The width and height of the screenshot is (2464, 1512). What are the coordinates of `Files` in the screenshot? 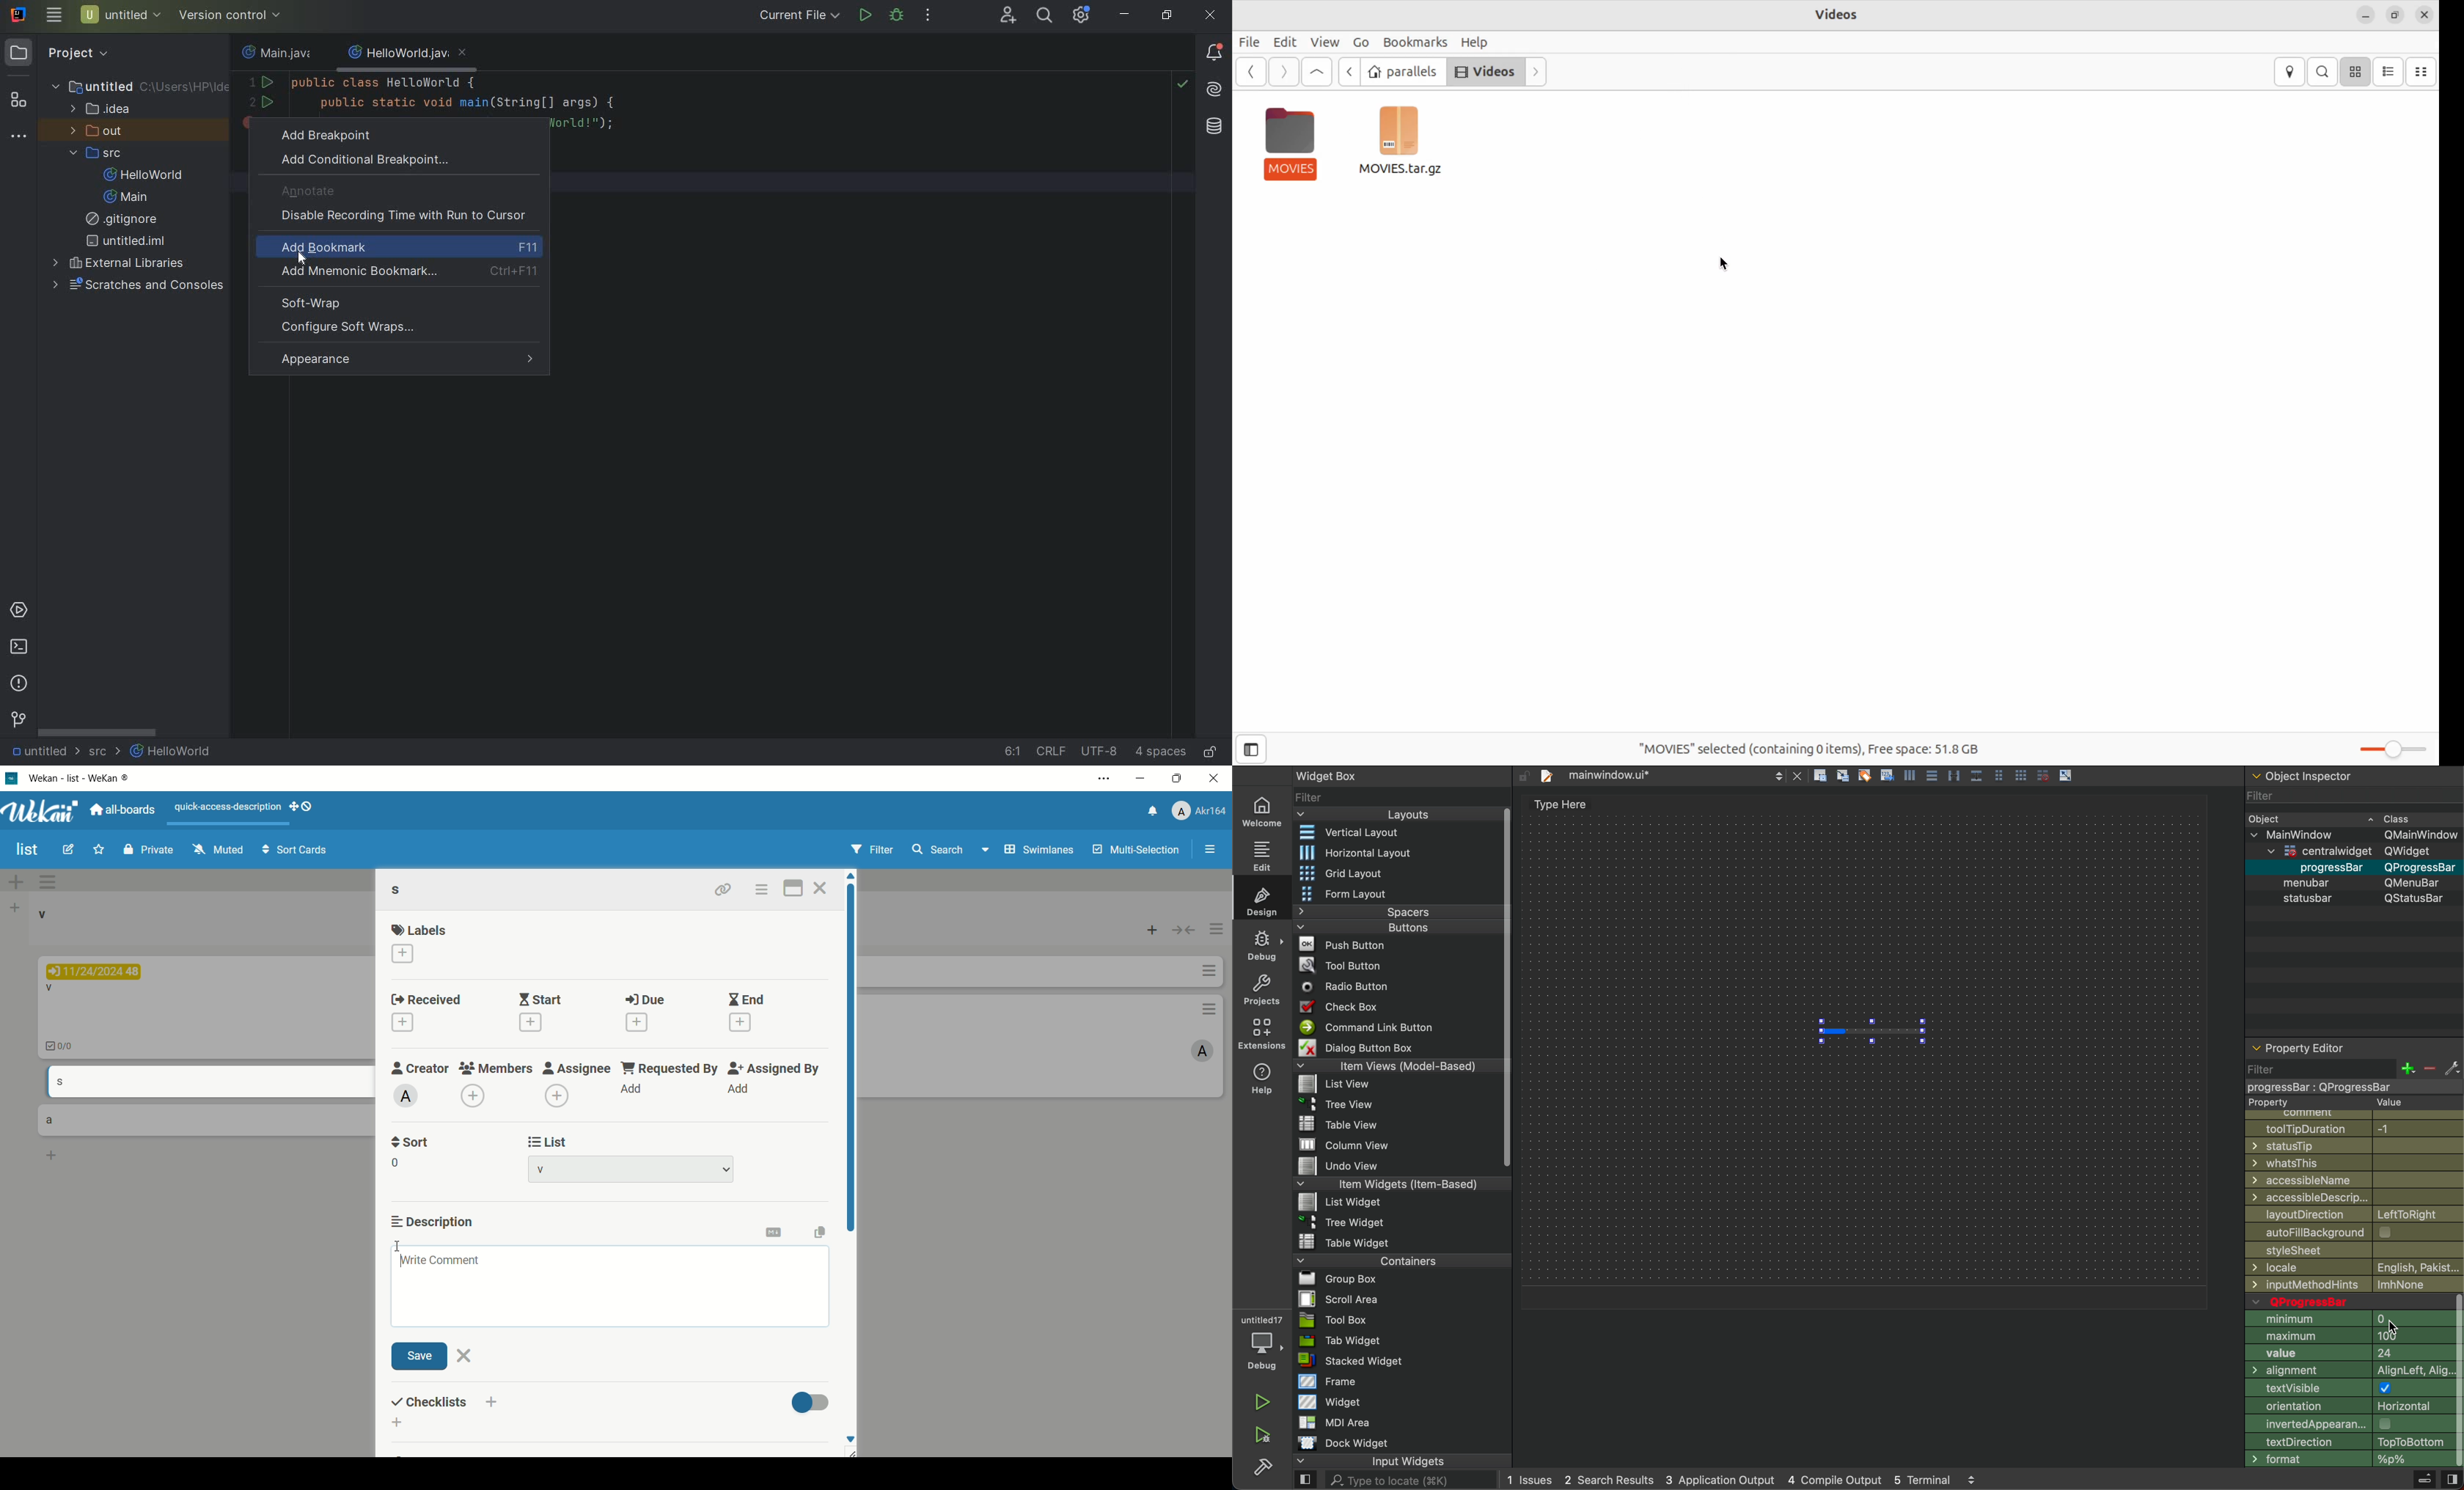 It's located at (1250, 44).